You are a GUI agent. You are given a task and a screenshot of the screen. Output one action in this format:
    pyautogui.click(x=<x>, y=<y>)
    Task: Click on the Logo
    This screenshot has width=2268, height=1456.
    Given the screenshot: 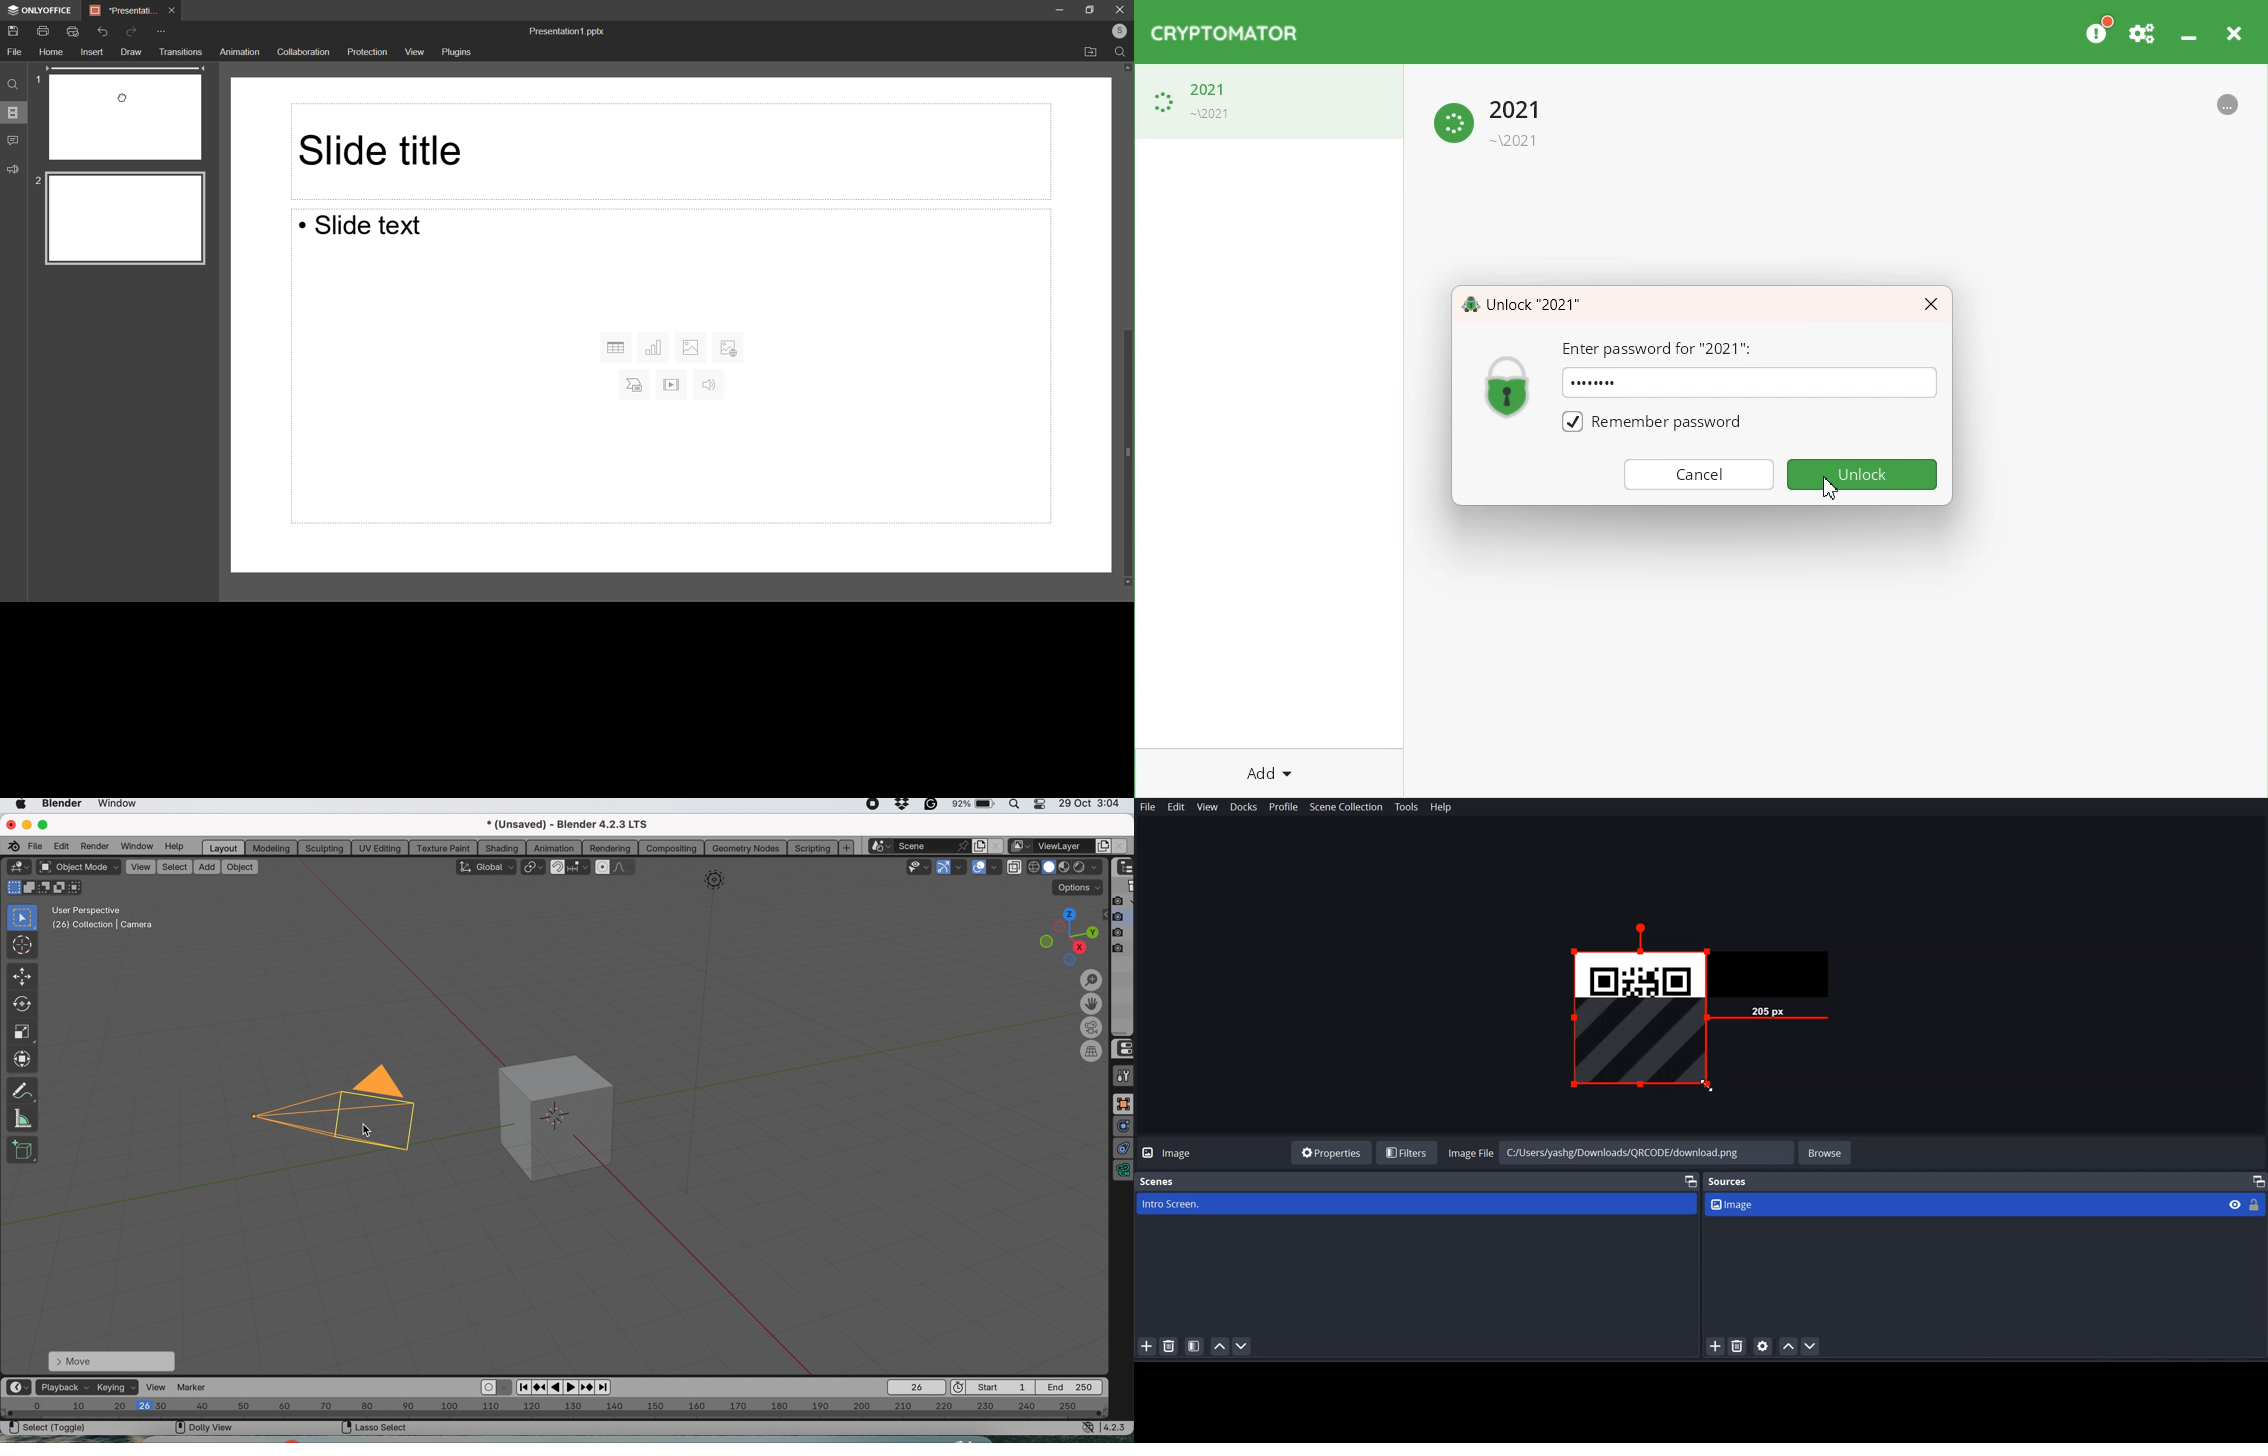 What is the action you would take?
    pyautogui.click(x=37, y=11)
    